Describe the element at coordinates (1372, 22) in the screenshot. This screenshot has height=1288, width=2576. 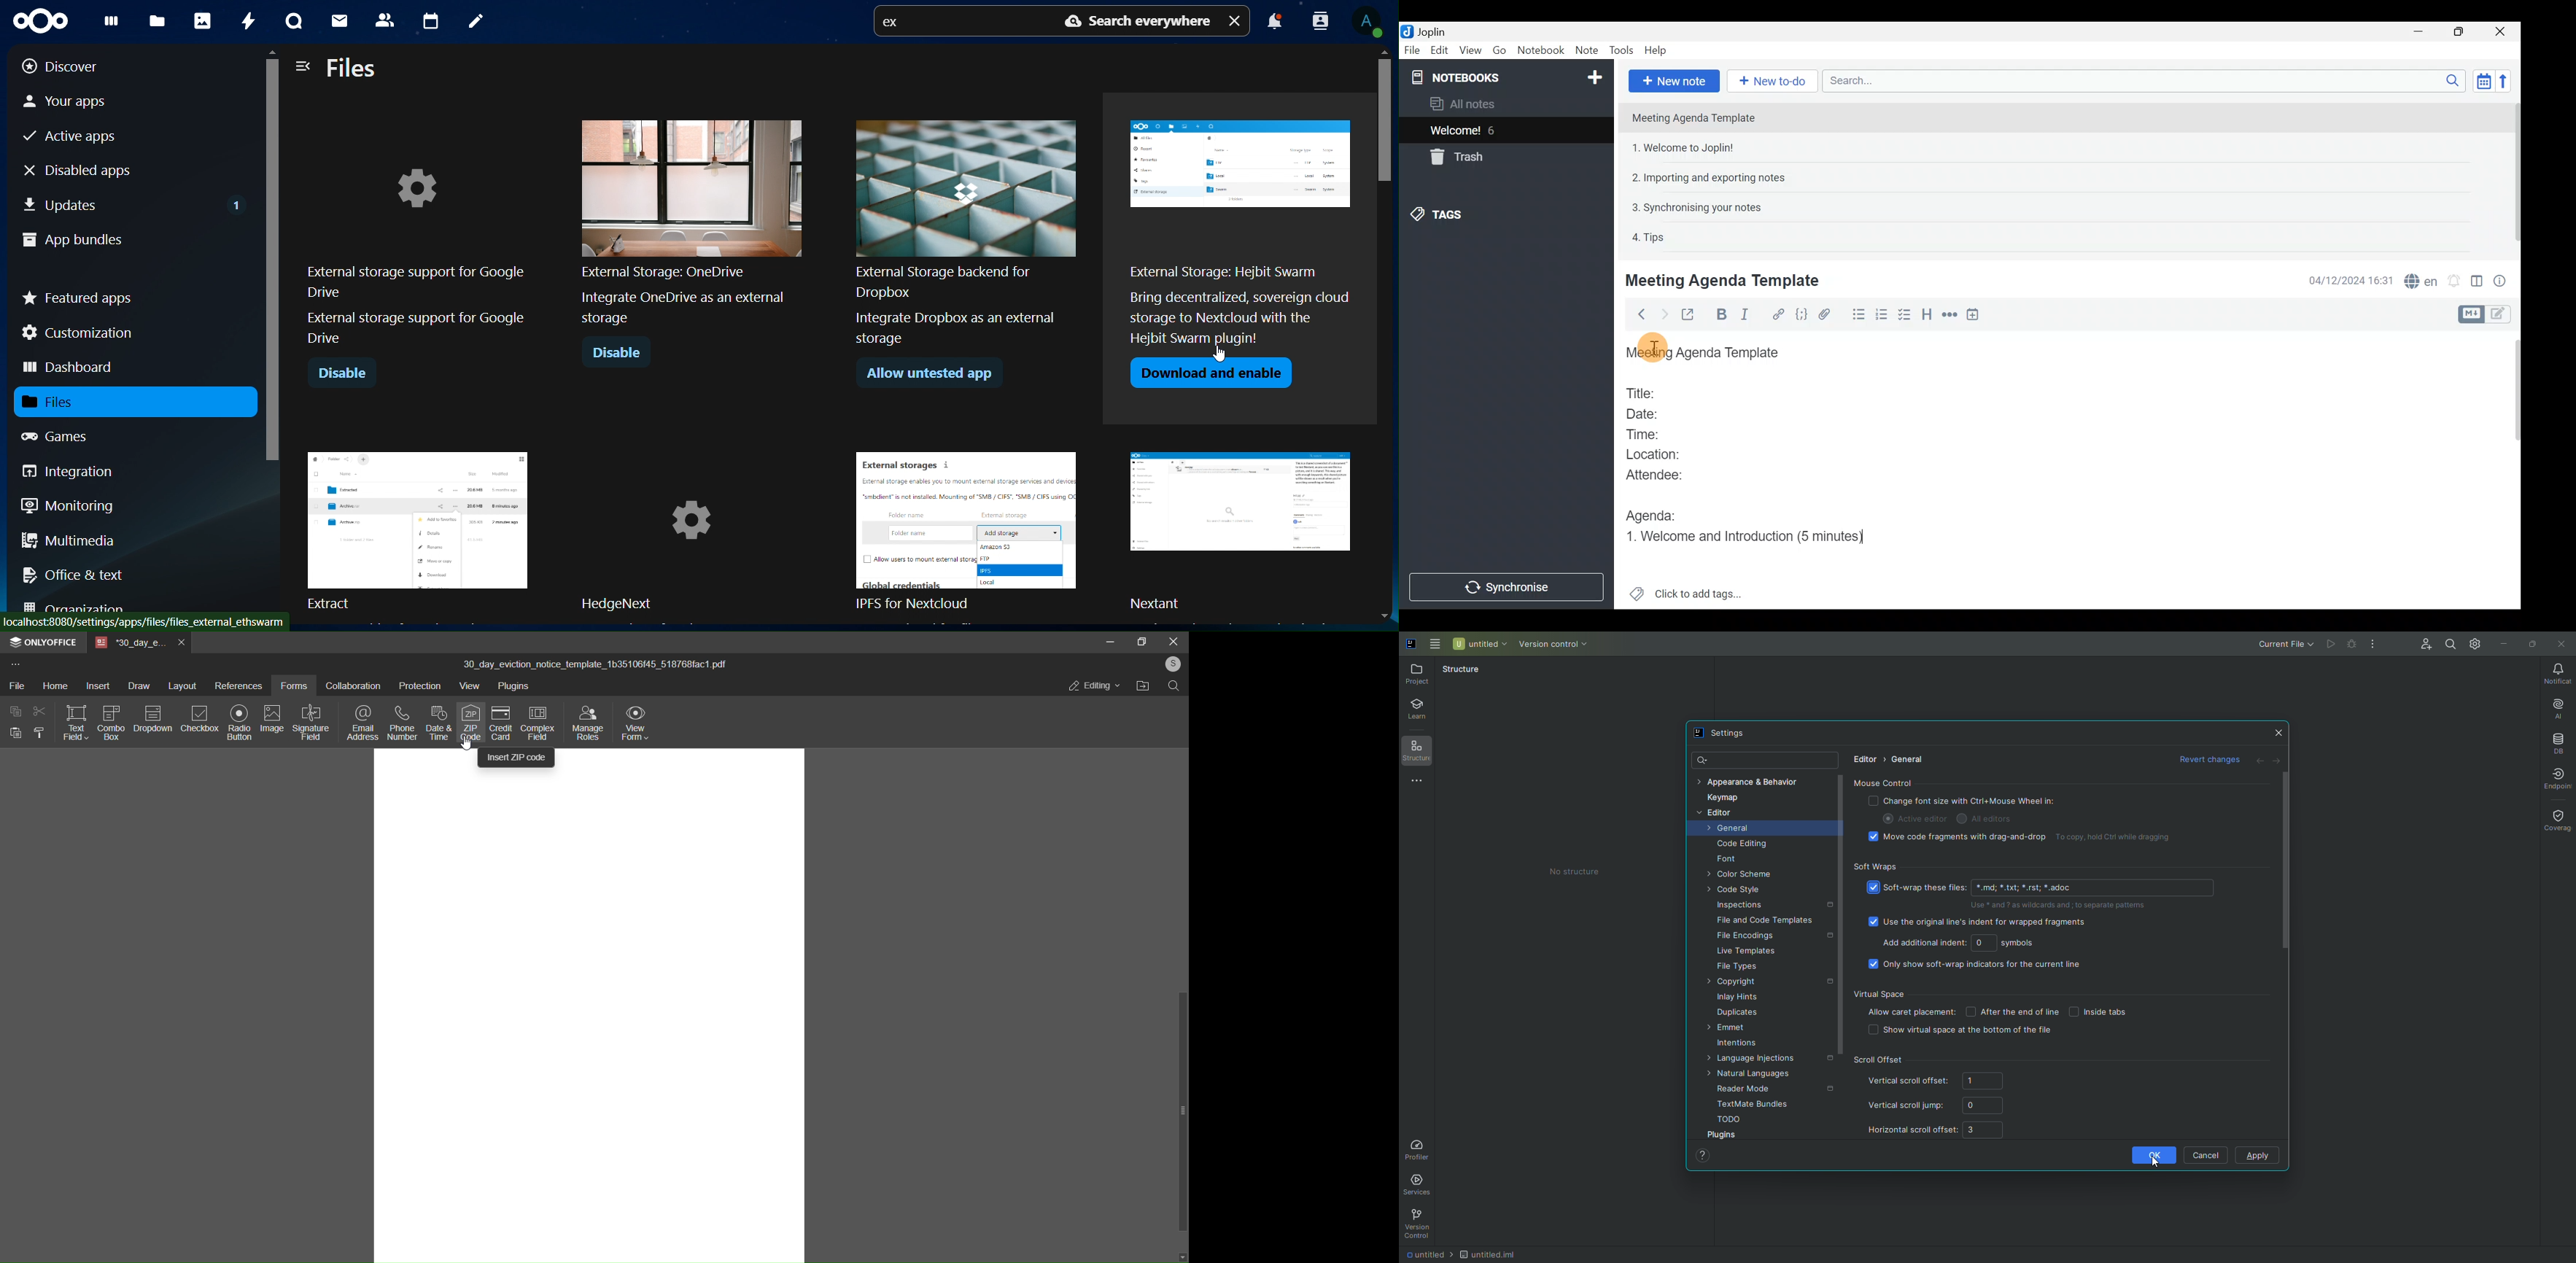
I see `view profile` at that location.